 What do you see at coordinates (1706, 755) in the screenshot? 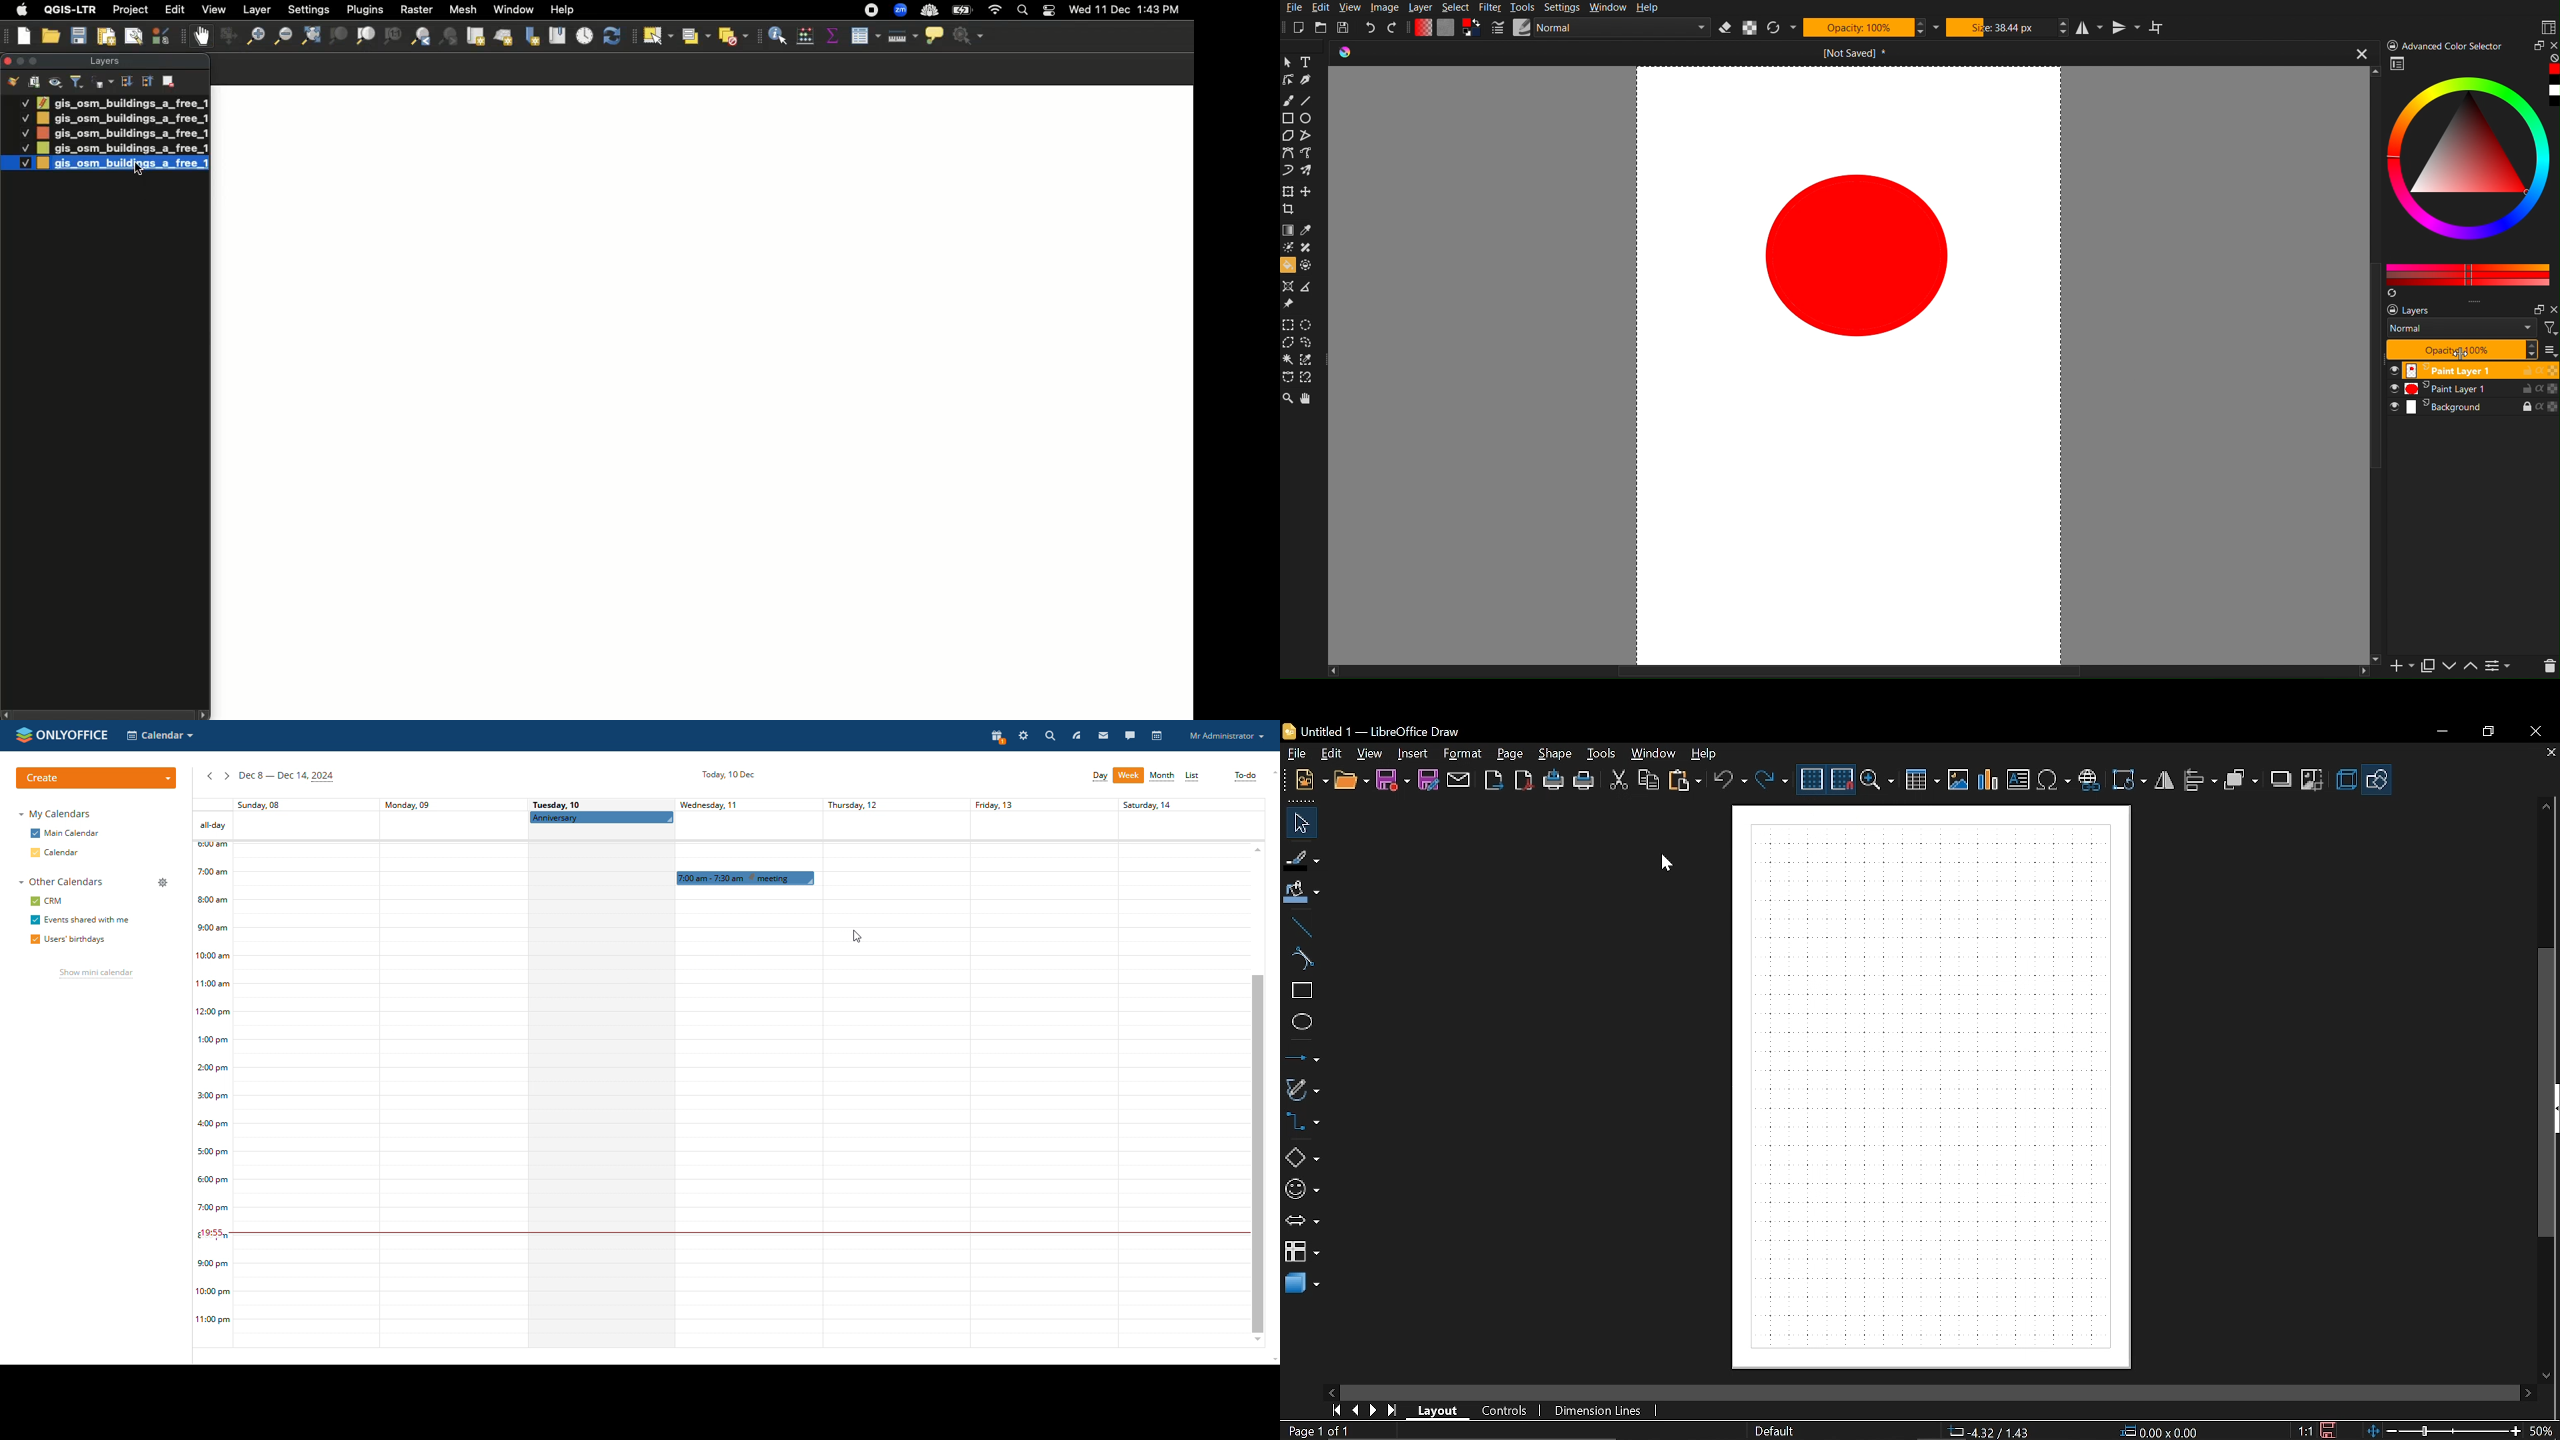
I see `help` at bounding box center [1706, 755].